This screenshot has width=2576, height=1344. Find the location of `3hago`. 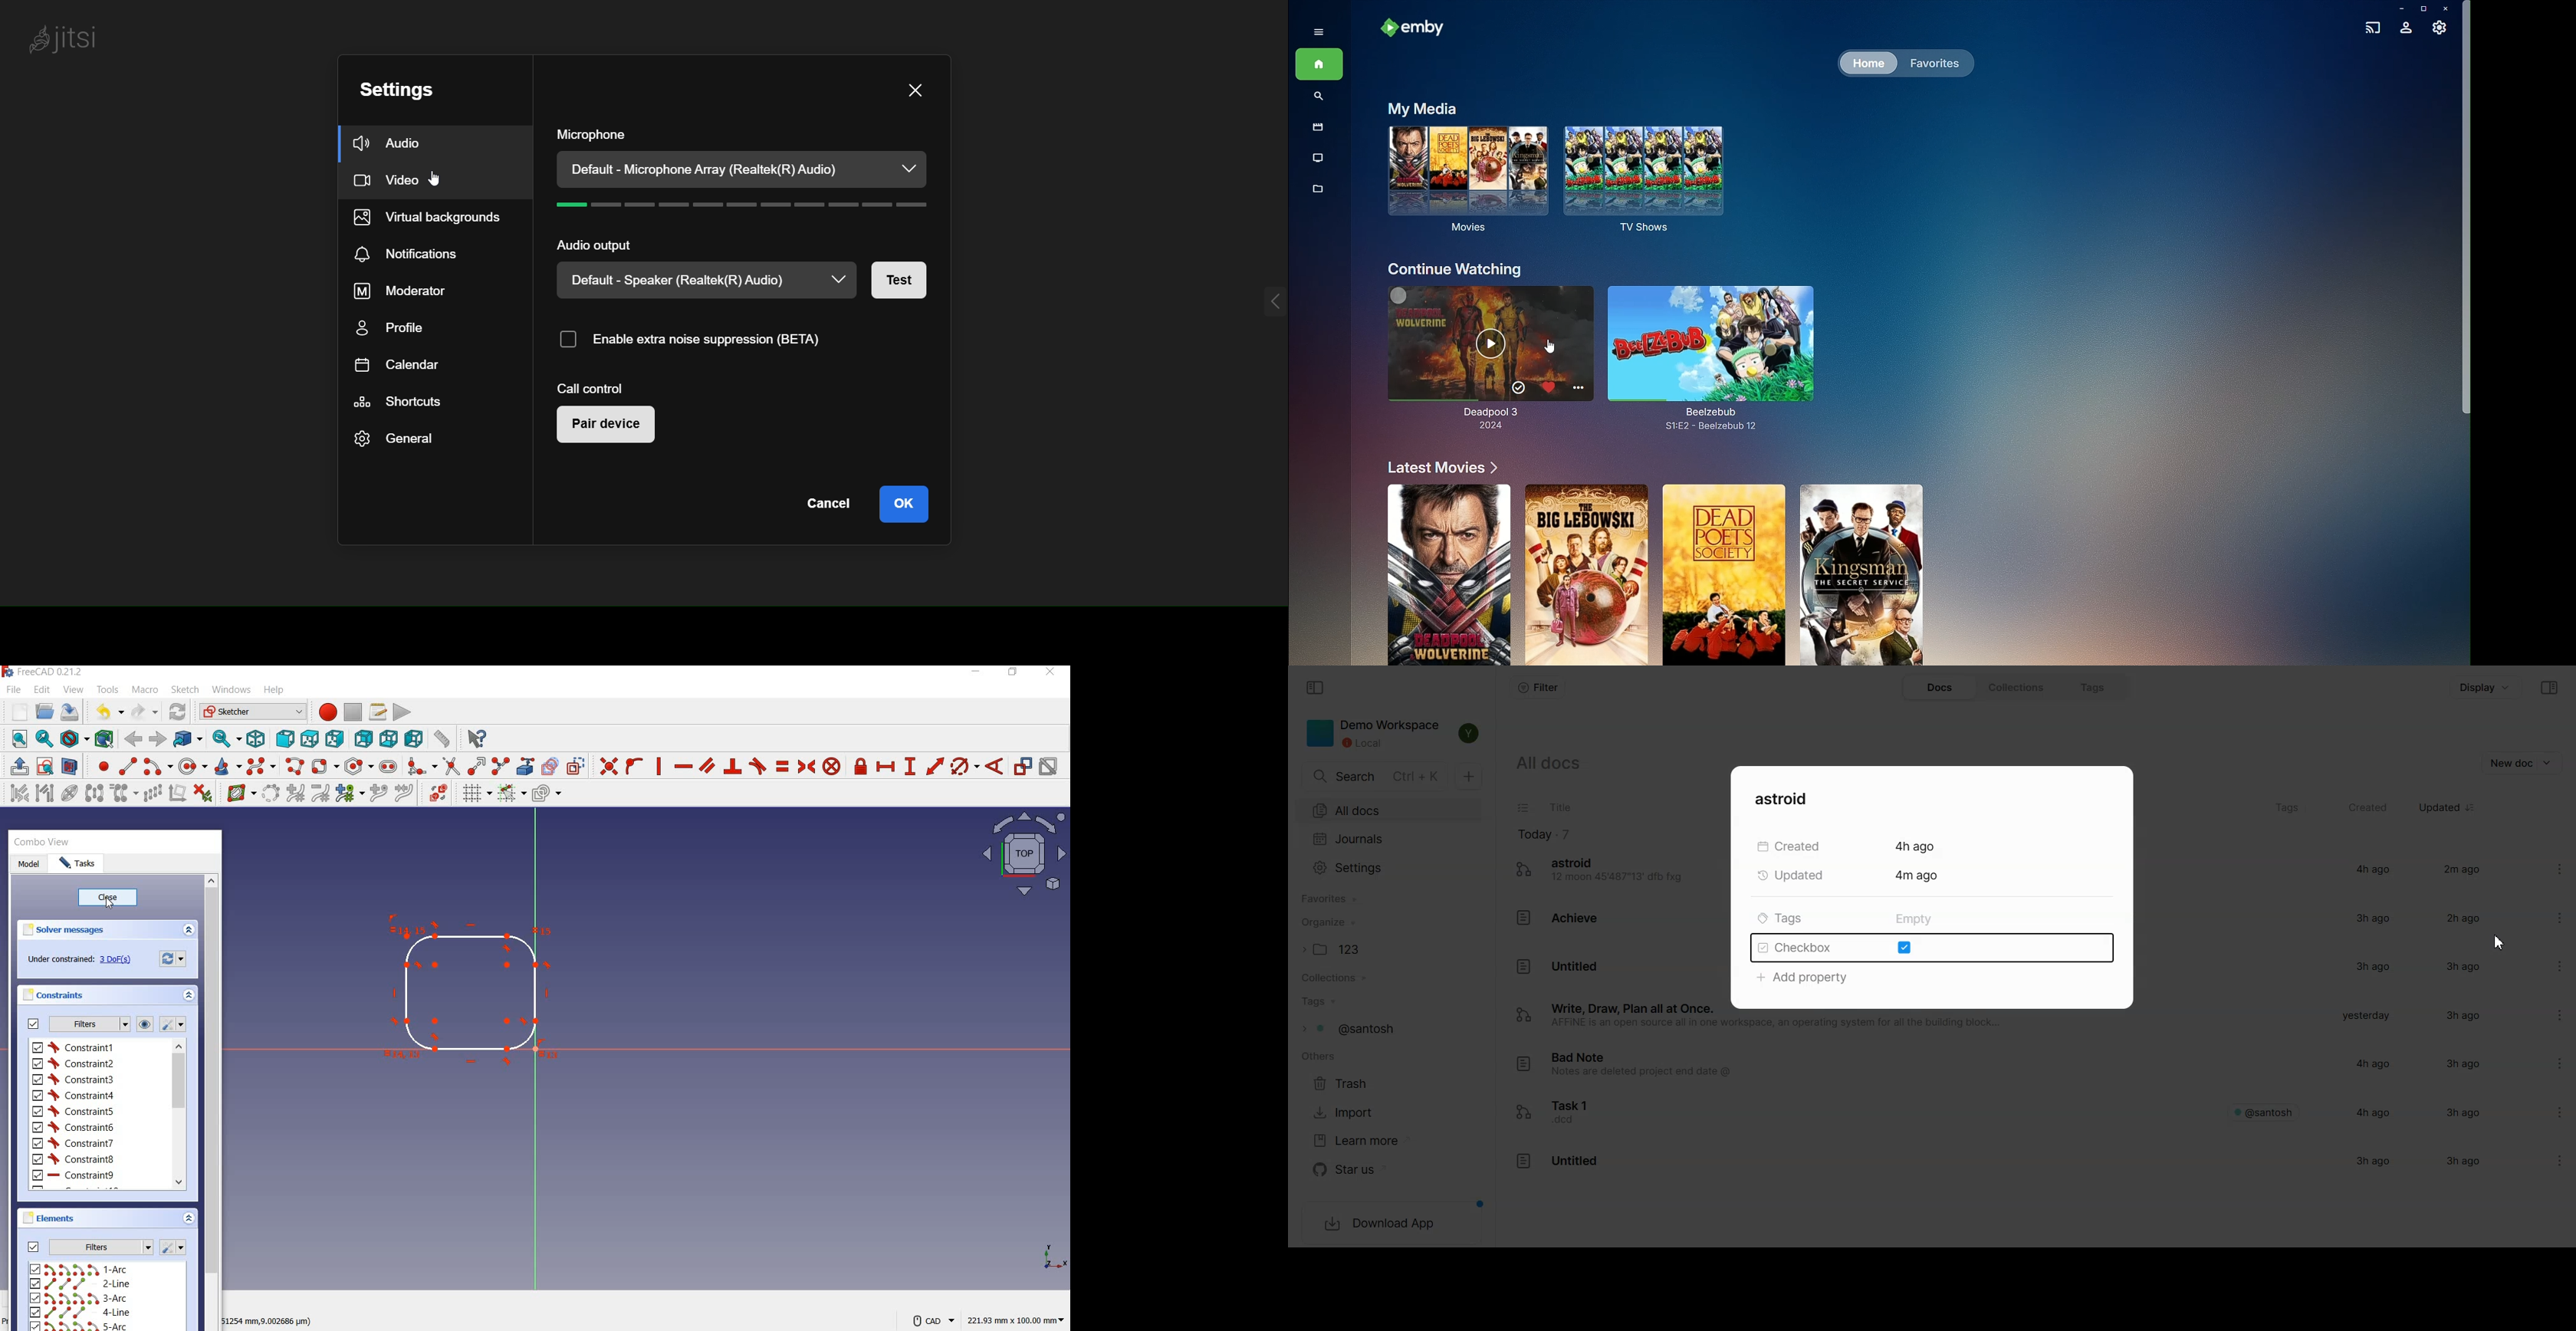

3hago is located at coordinates (2459, 1017).